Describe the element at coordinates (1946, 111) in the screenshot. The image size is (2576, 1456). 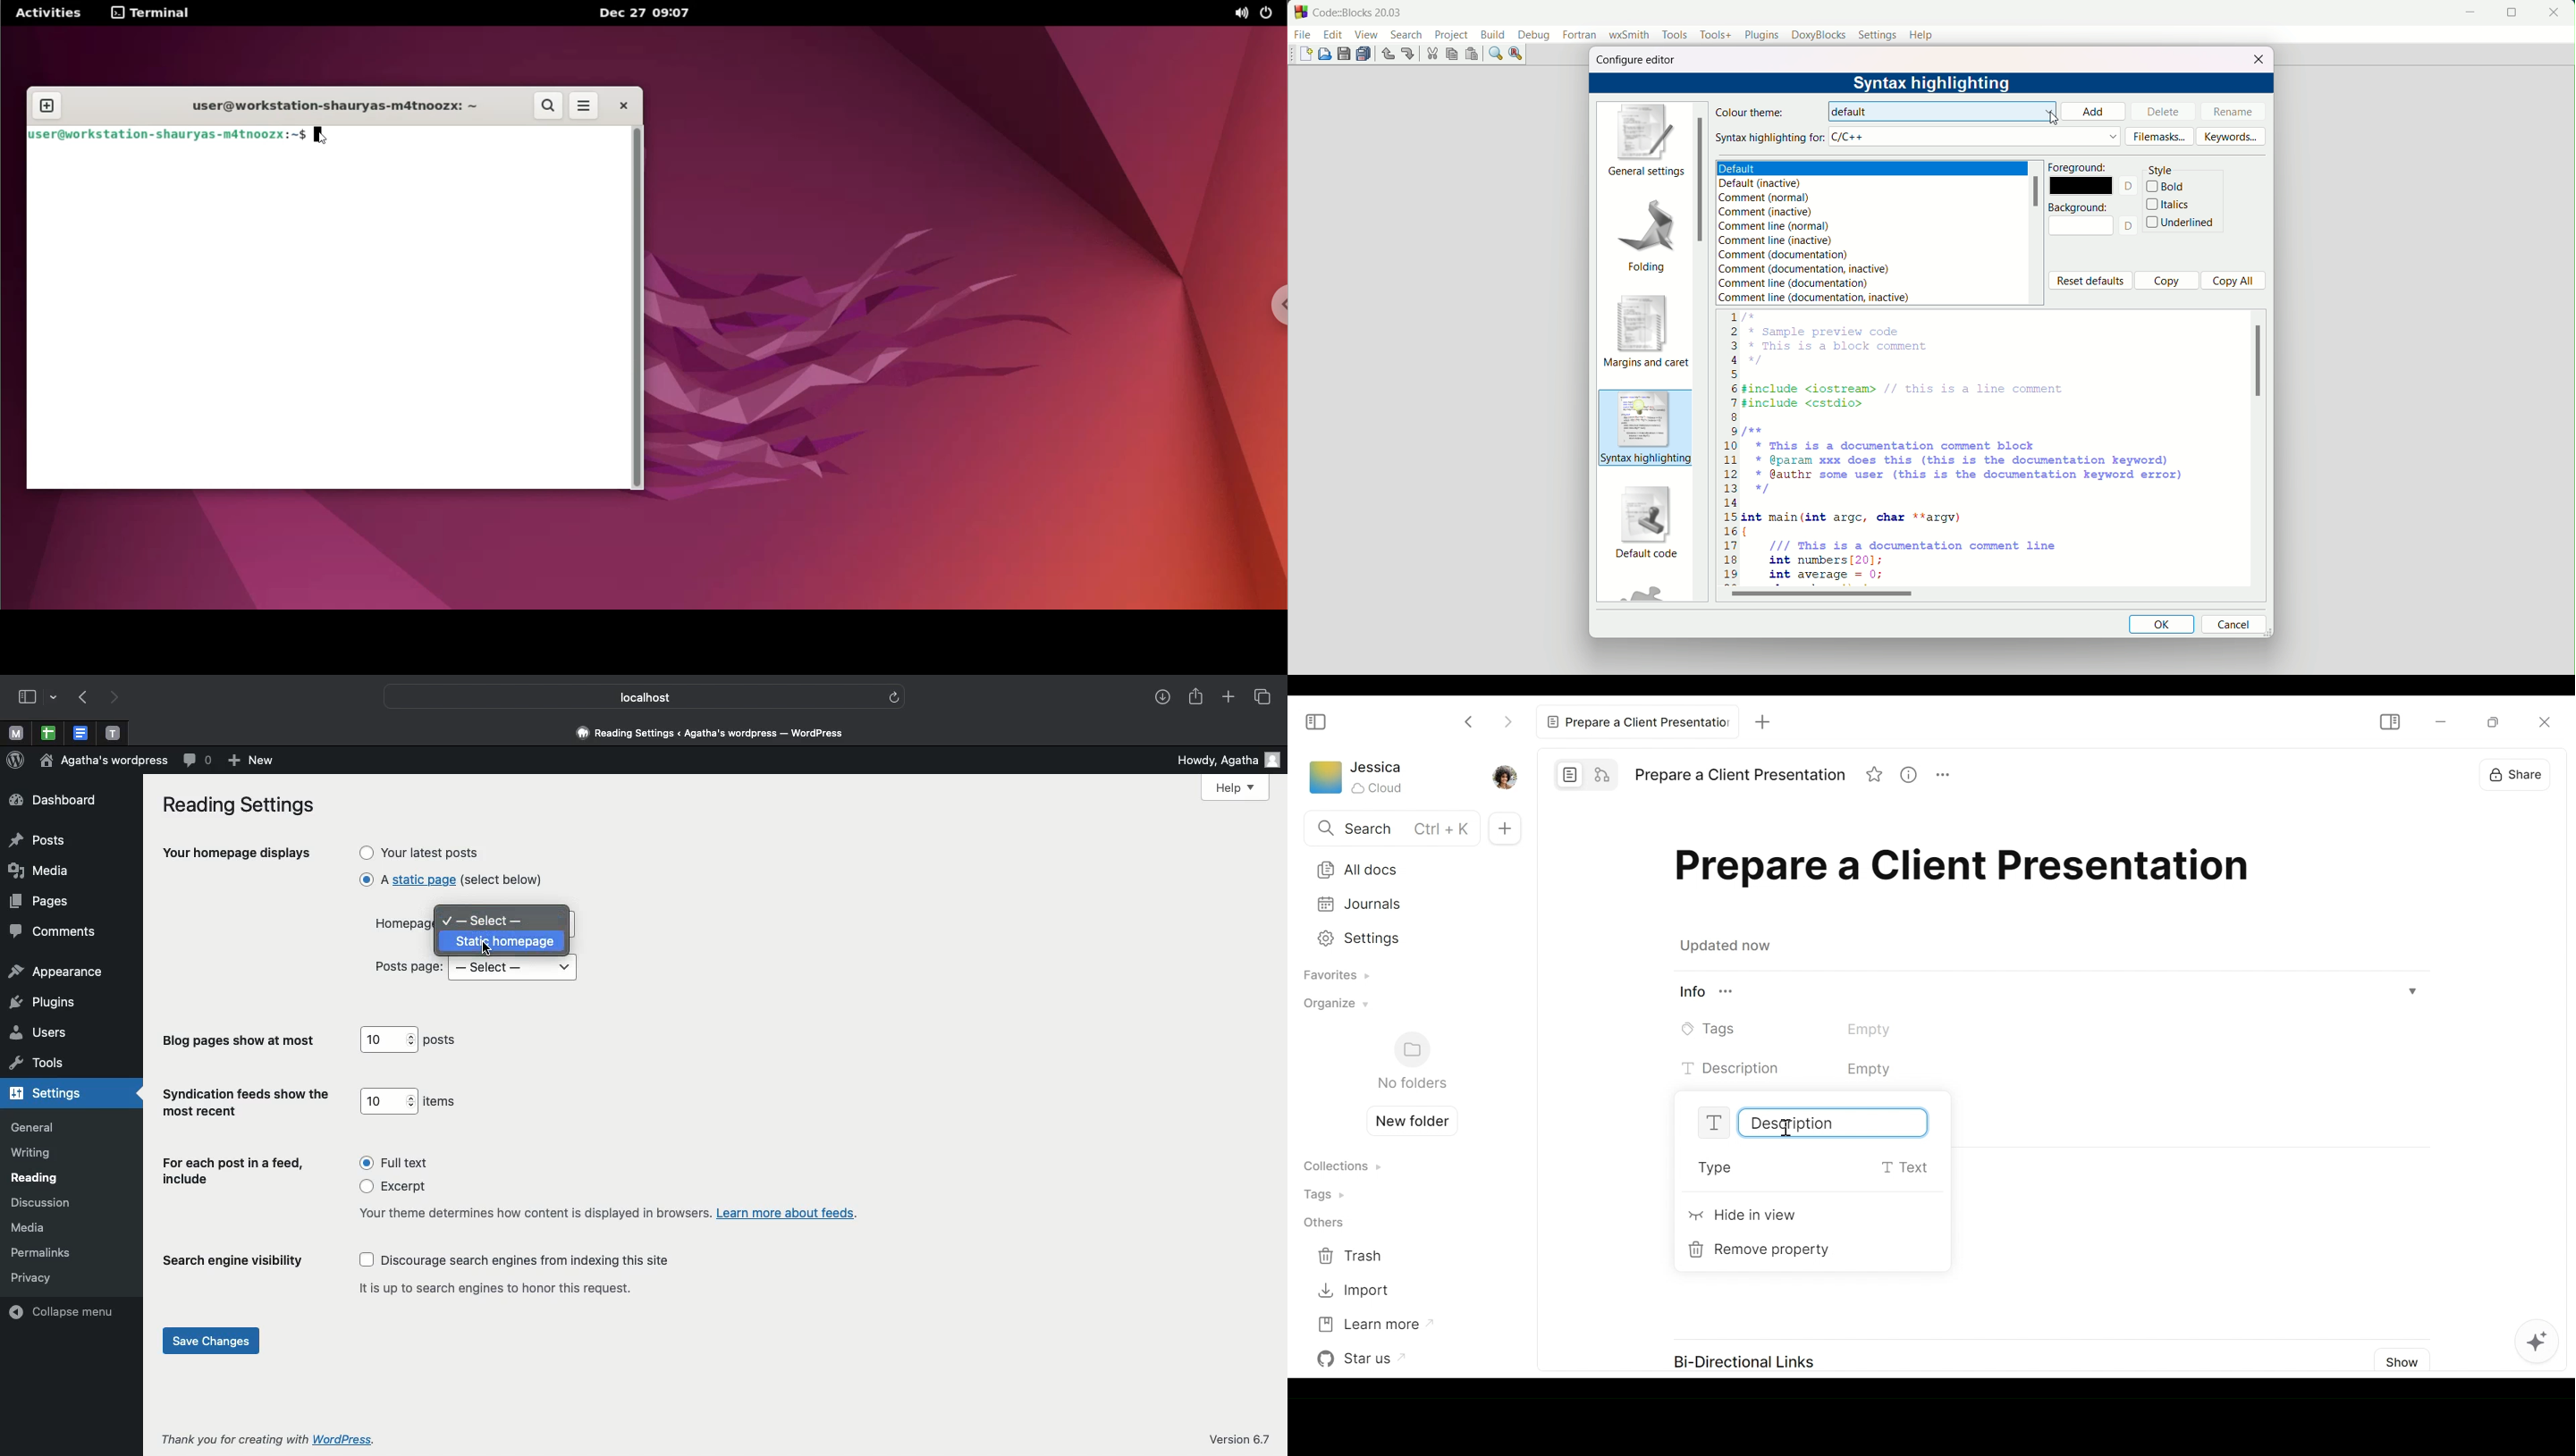
I see `default` at that location.